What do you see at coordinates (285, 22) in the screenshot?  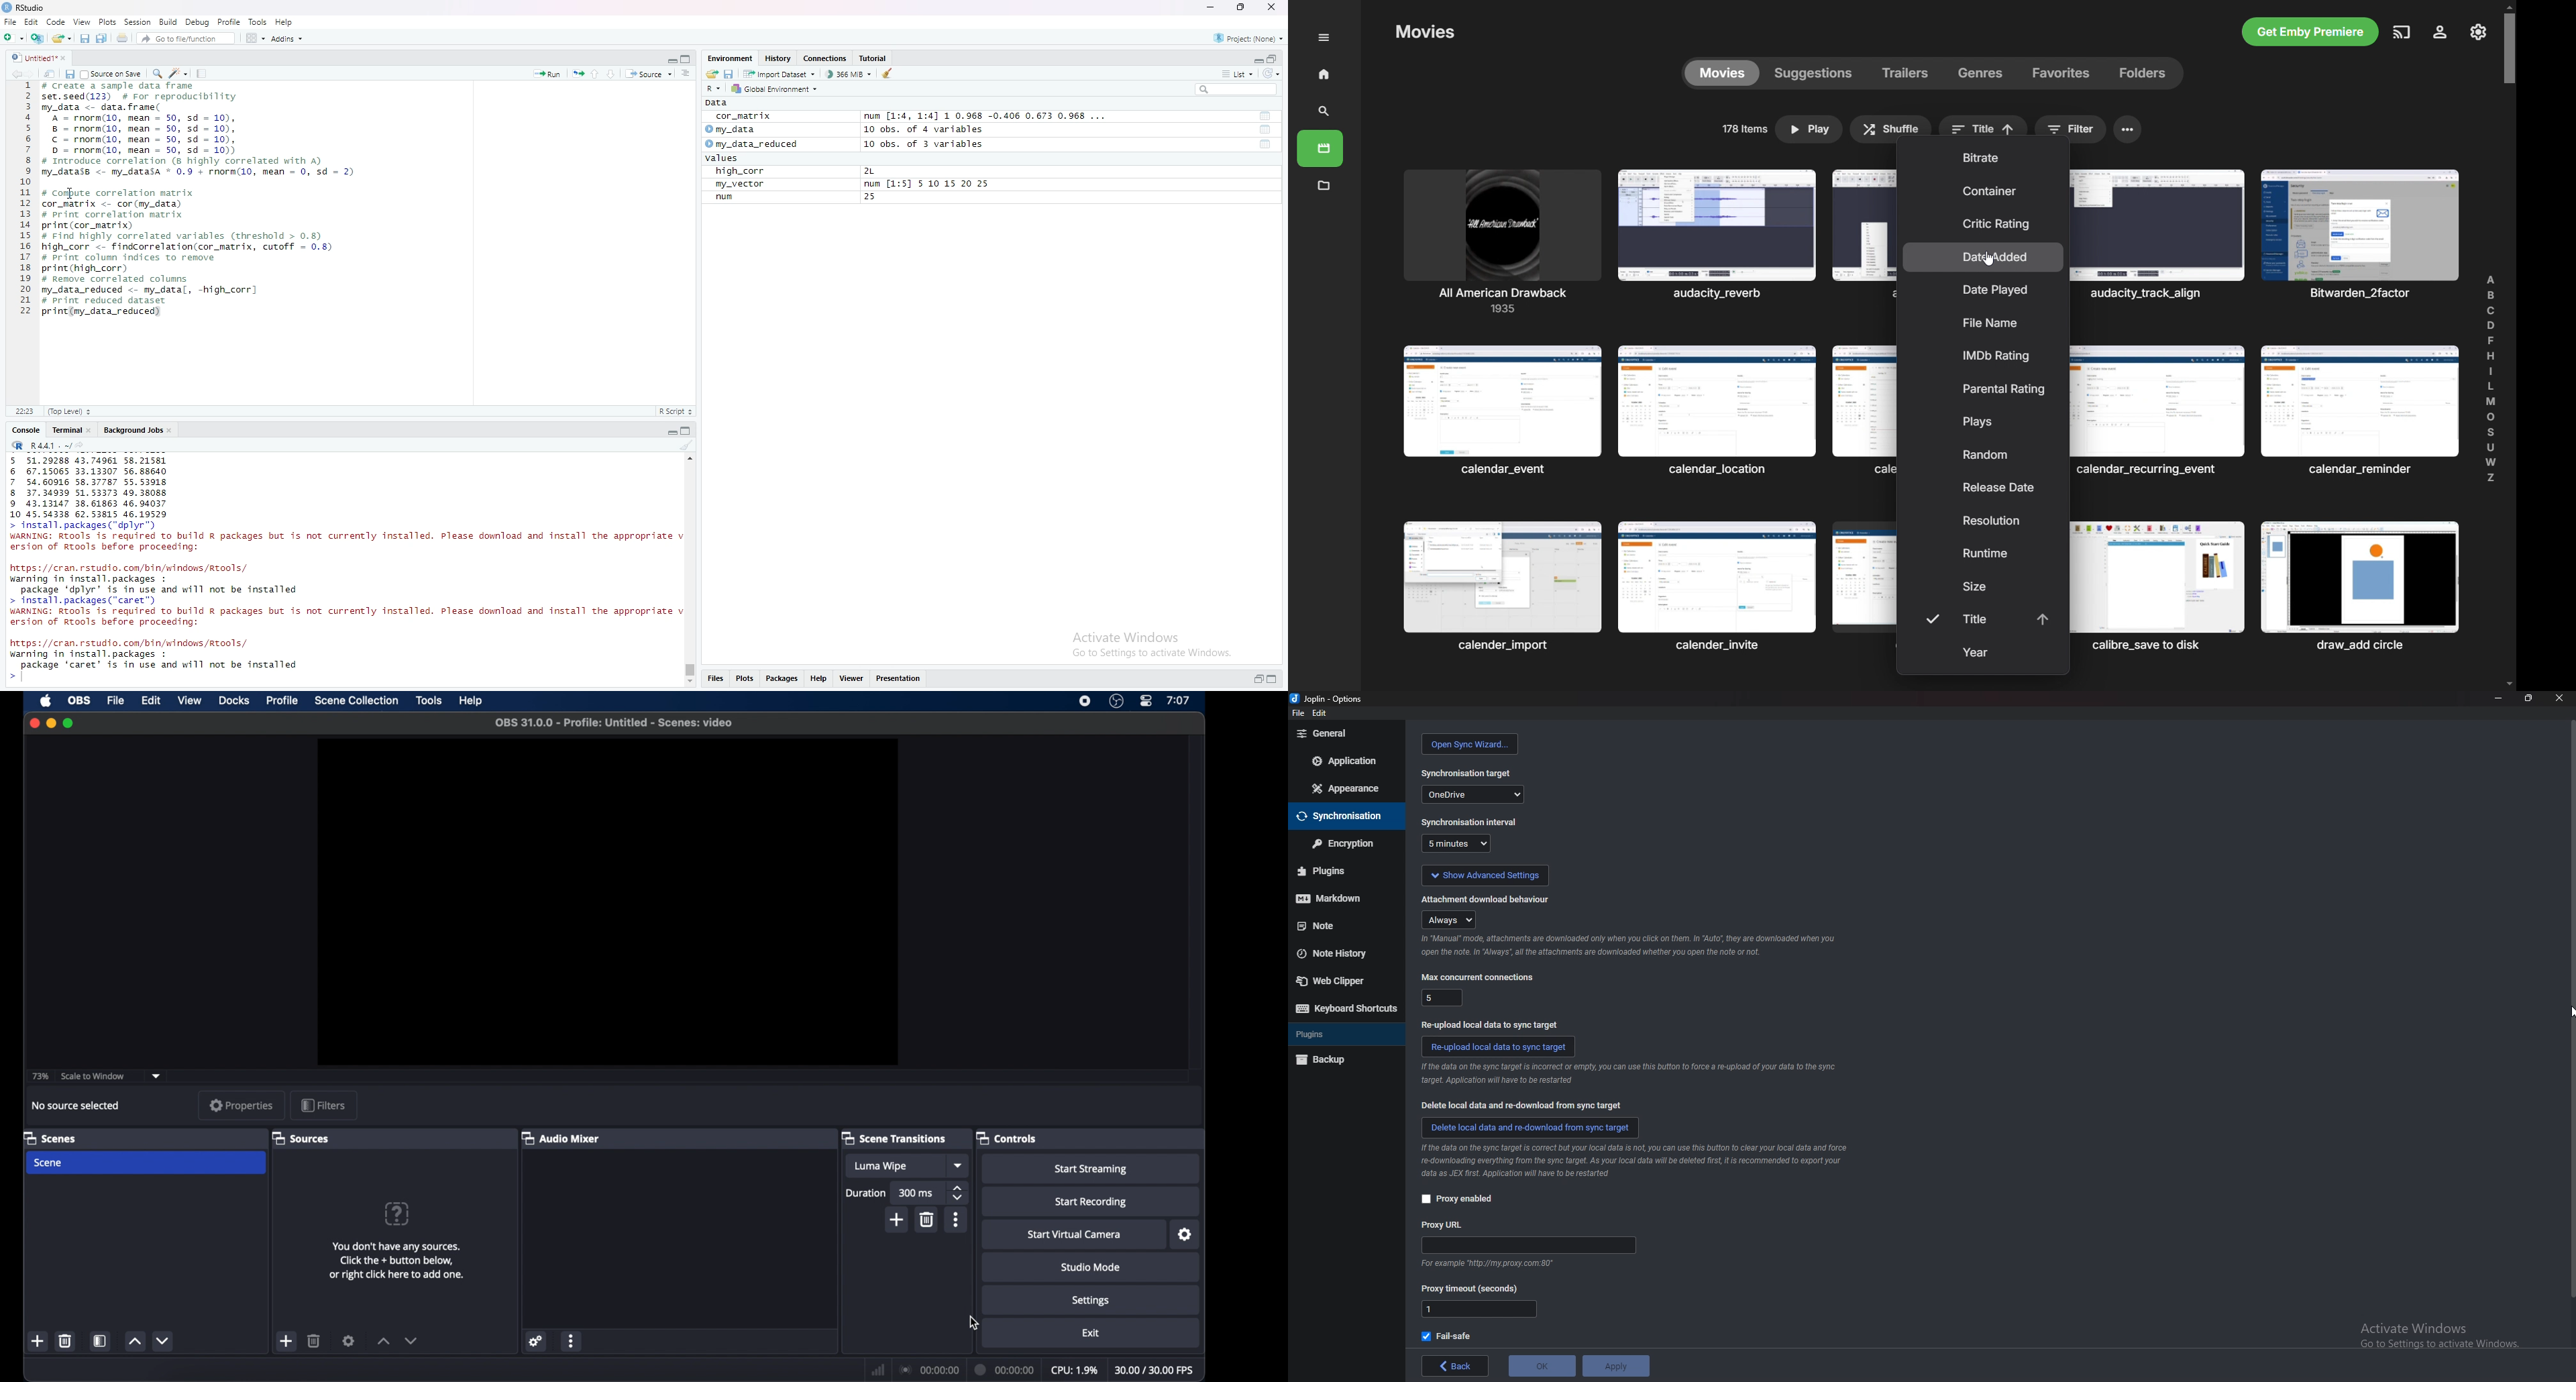 I see `Help` at bounding box center [285, 22].